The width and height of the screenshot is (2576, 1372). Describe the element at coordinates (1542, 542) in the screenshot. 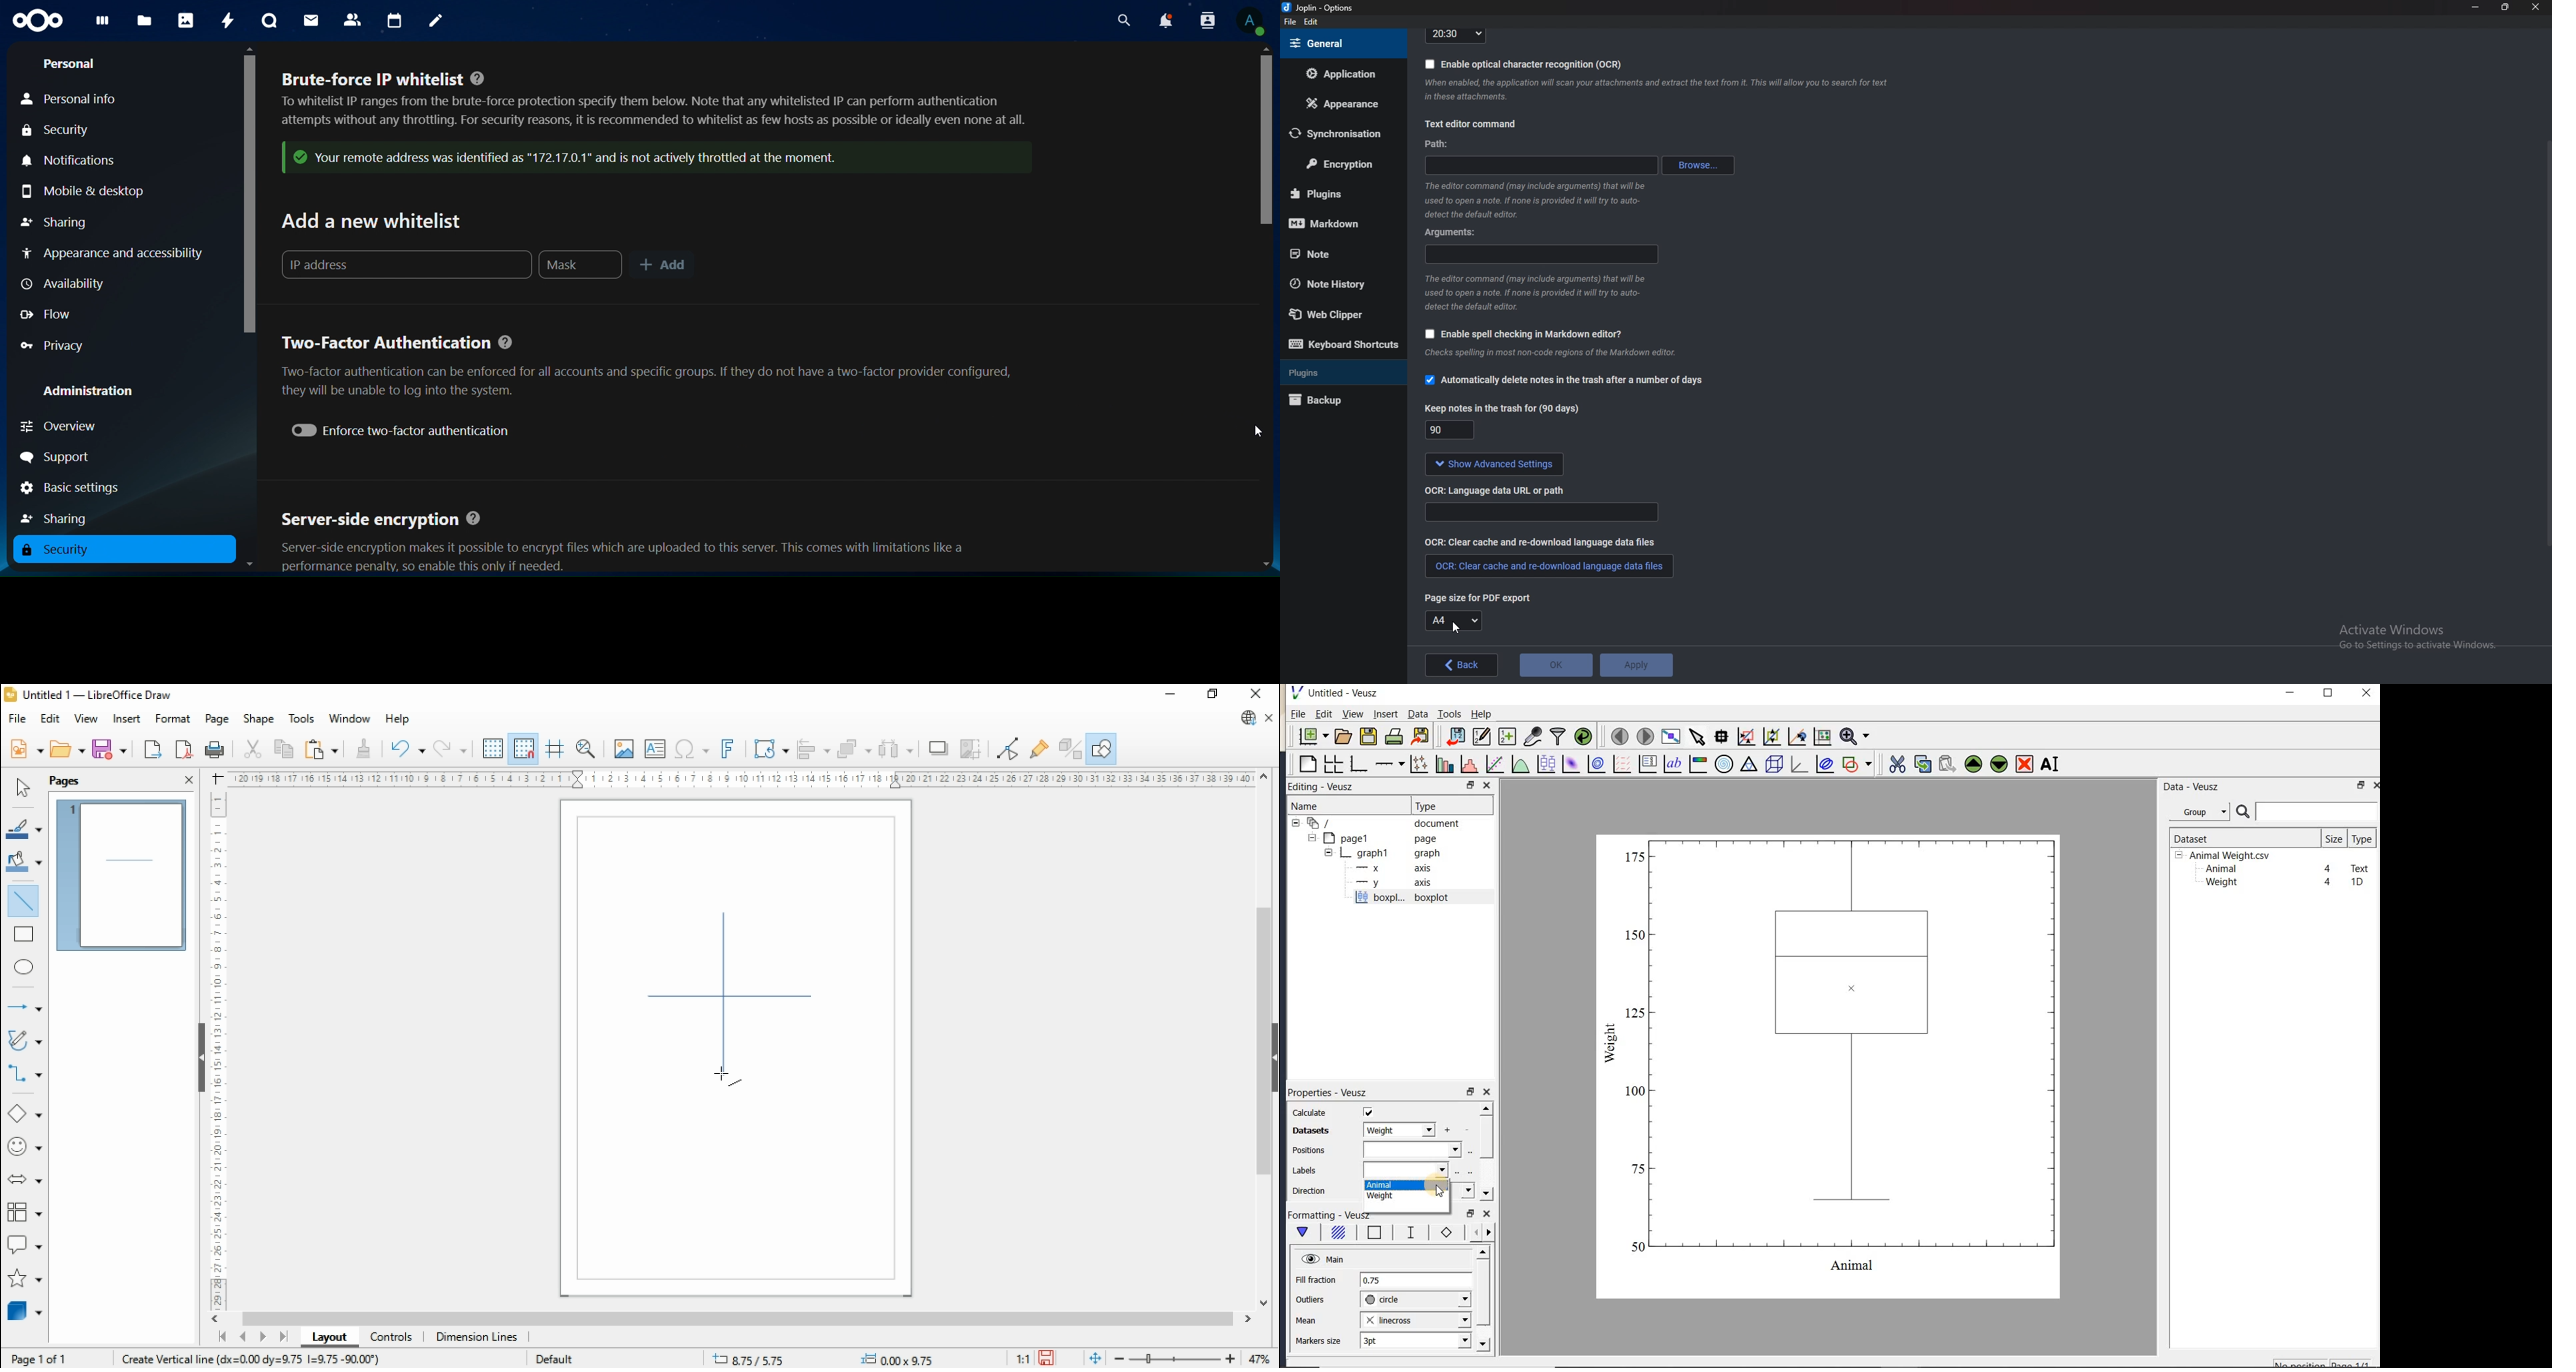

I see `O C R clear cache and re download language` at that location.